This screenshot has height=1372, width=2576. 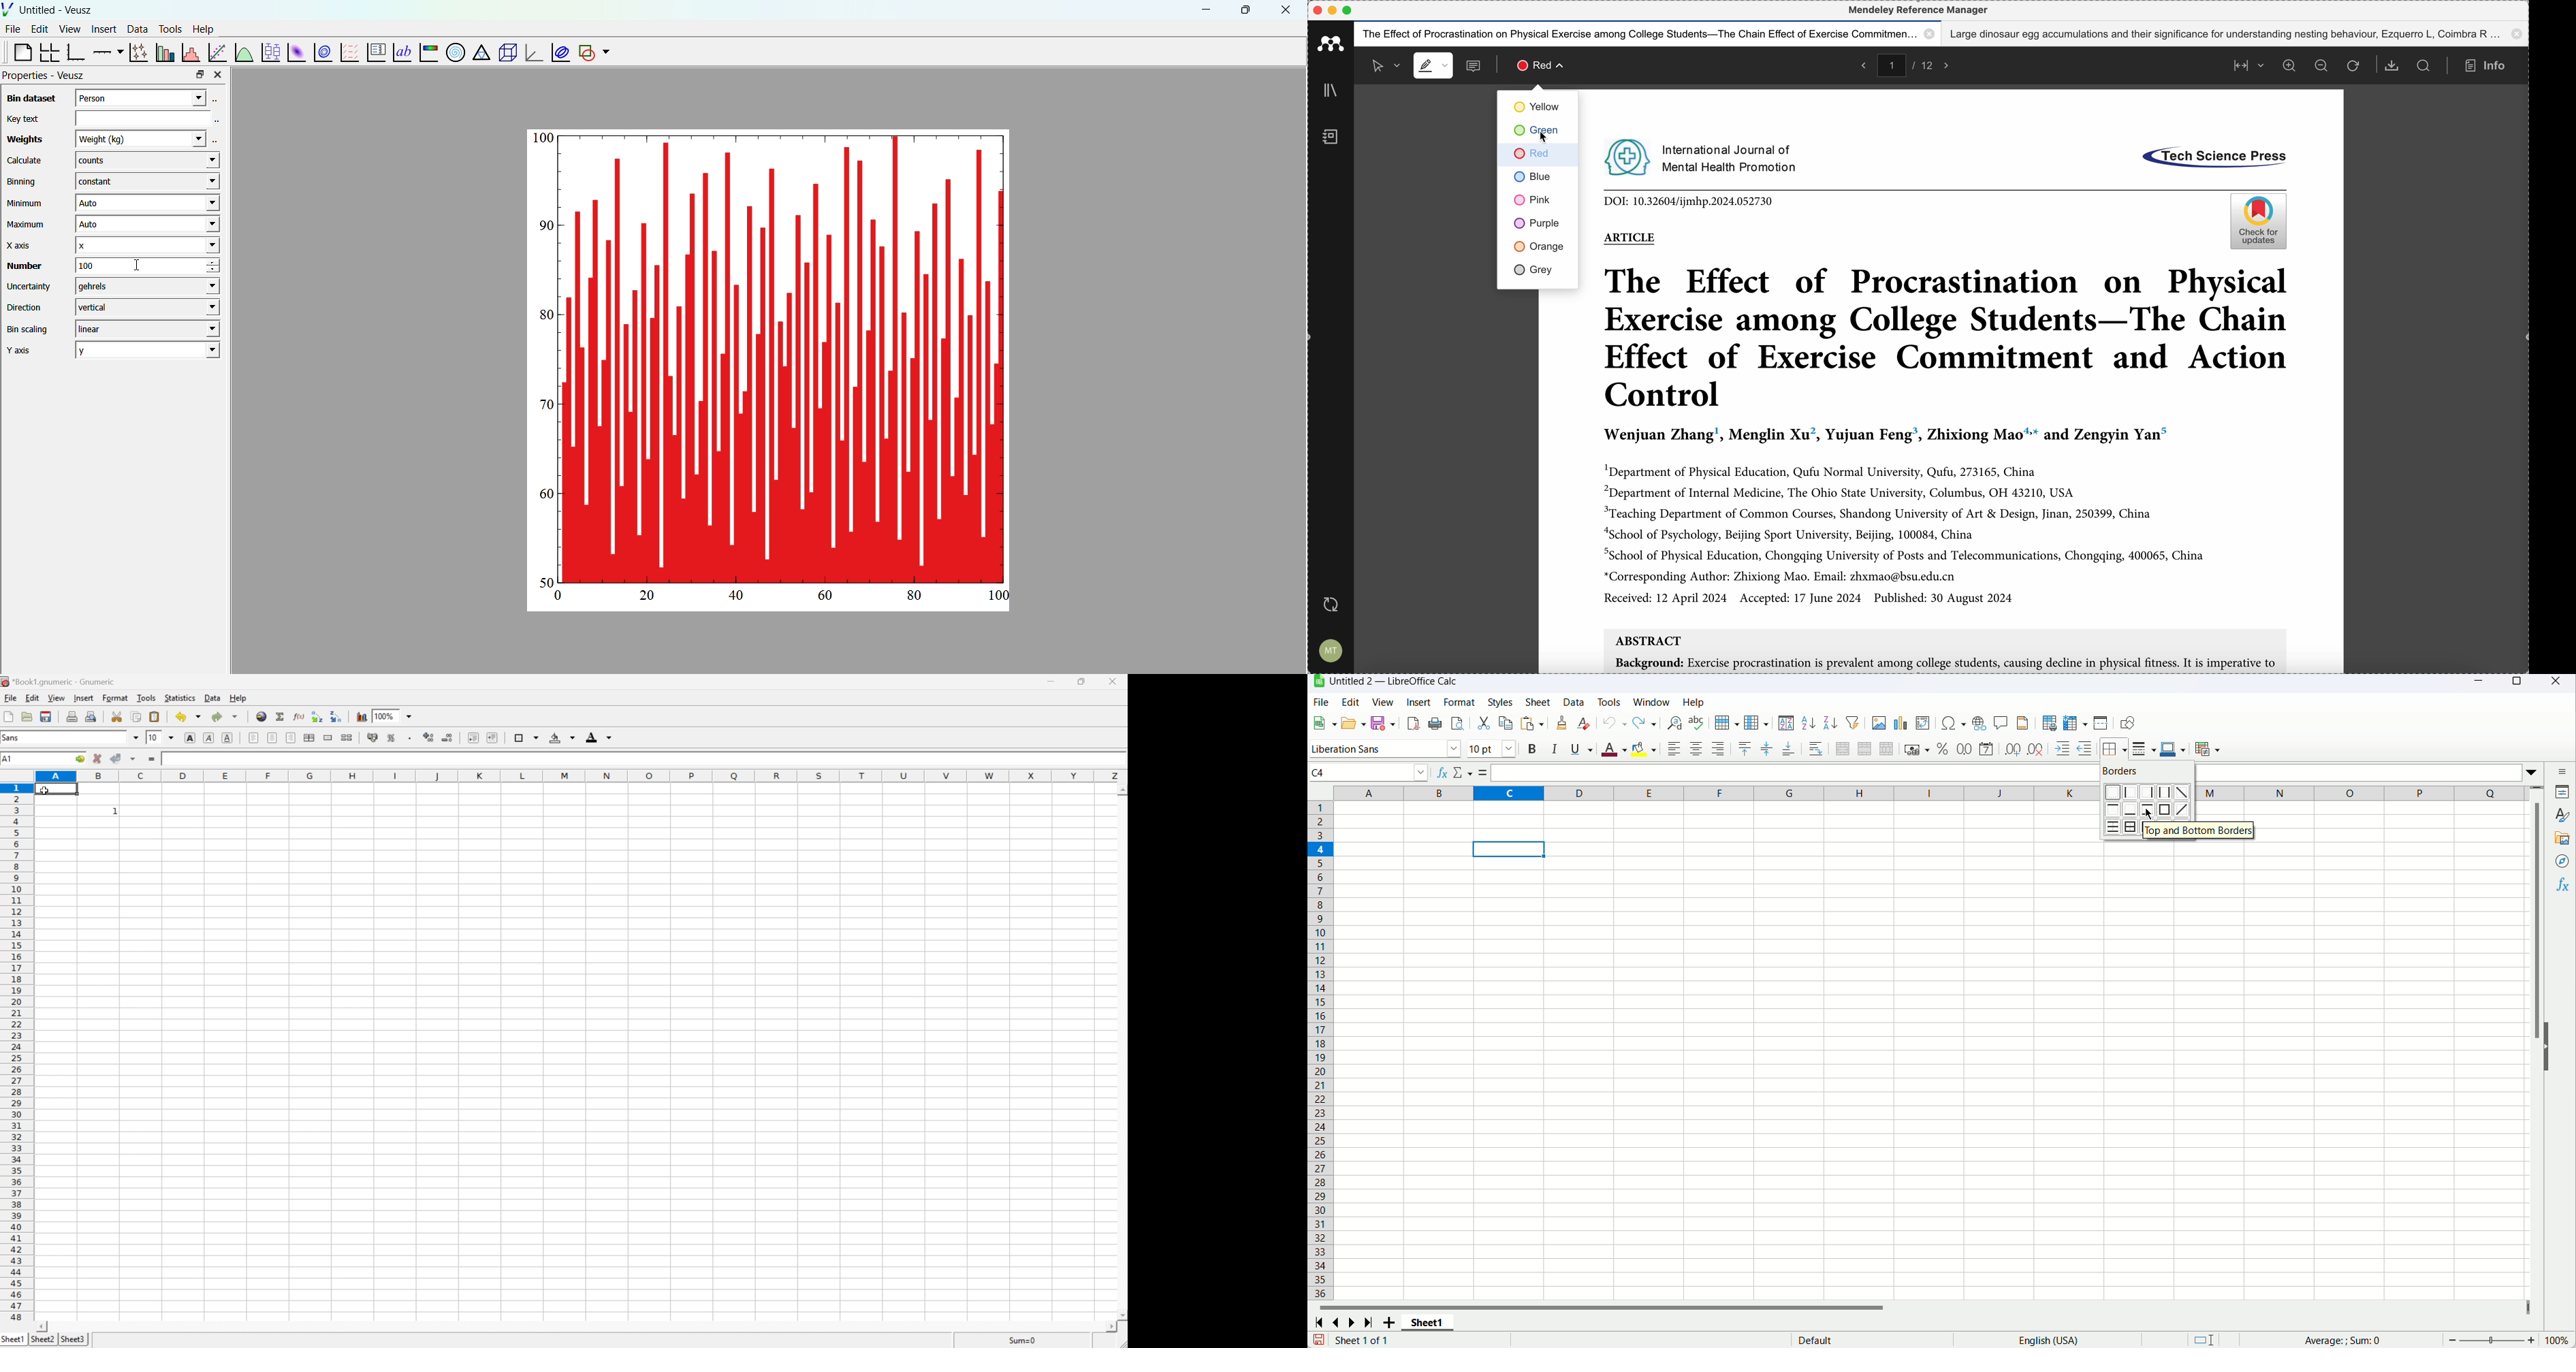 What do you see at coordinates (1382, 724) in the screenshot?
I see `Save` at bounding box center [1382, 724].